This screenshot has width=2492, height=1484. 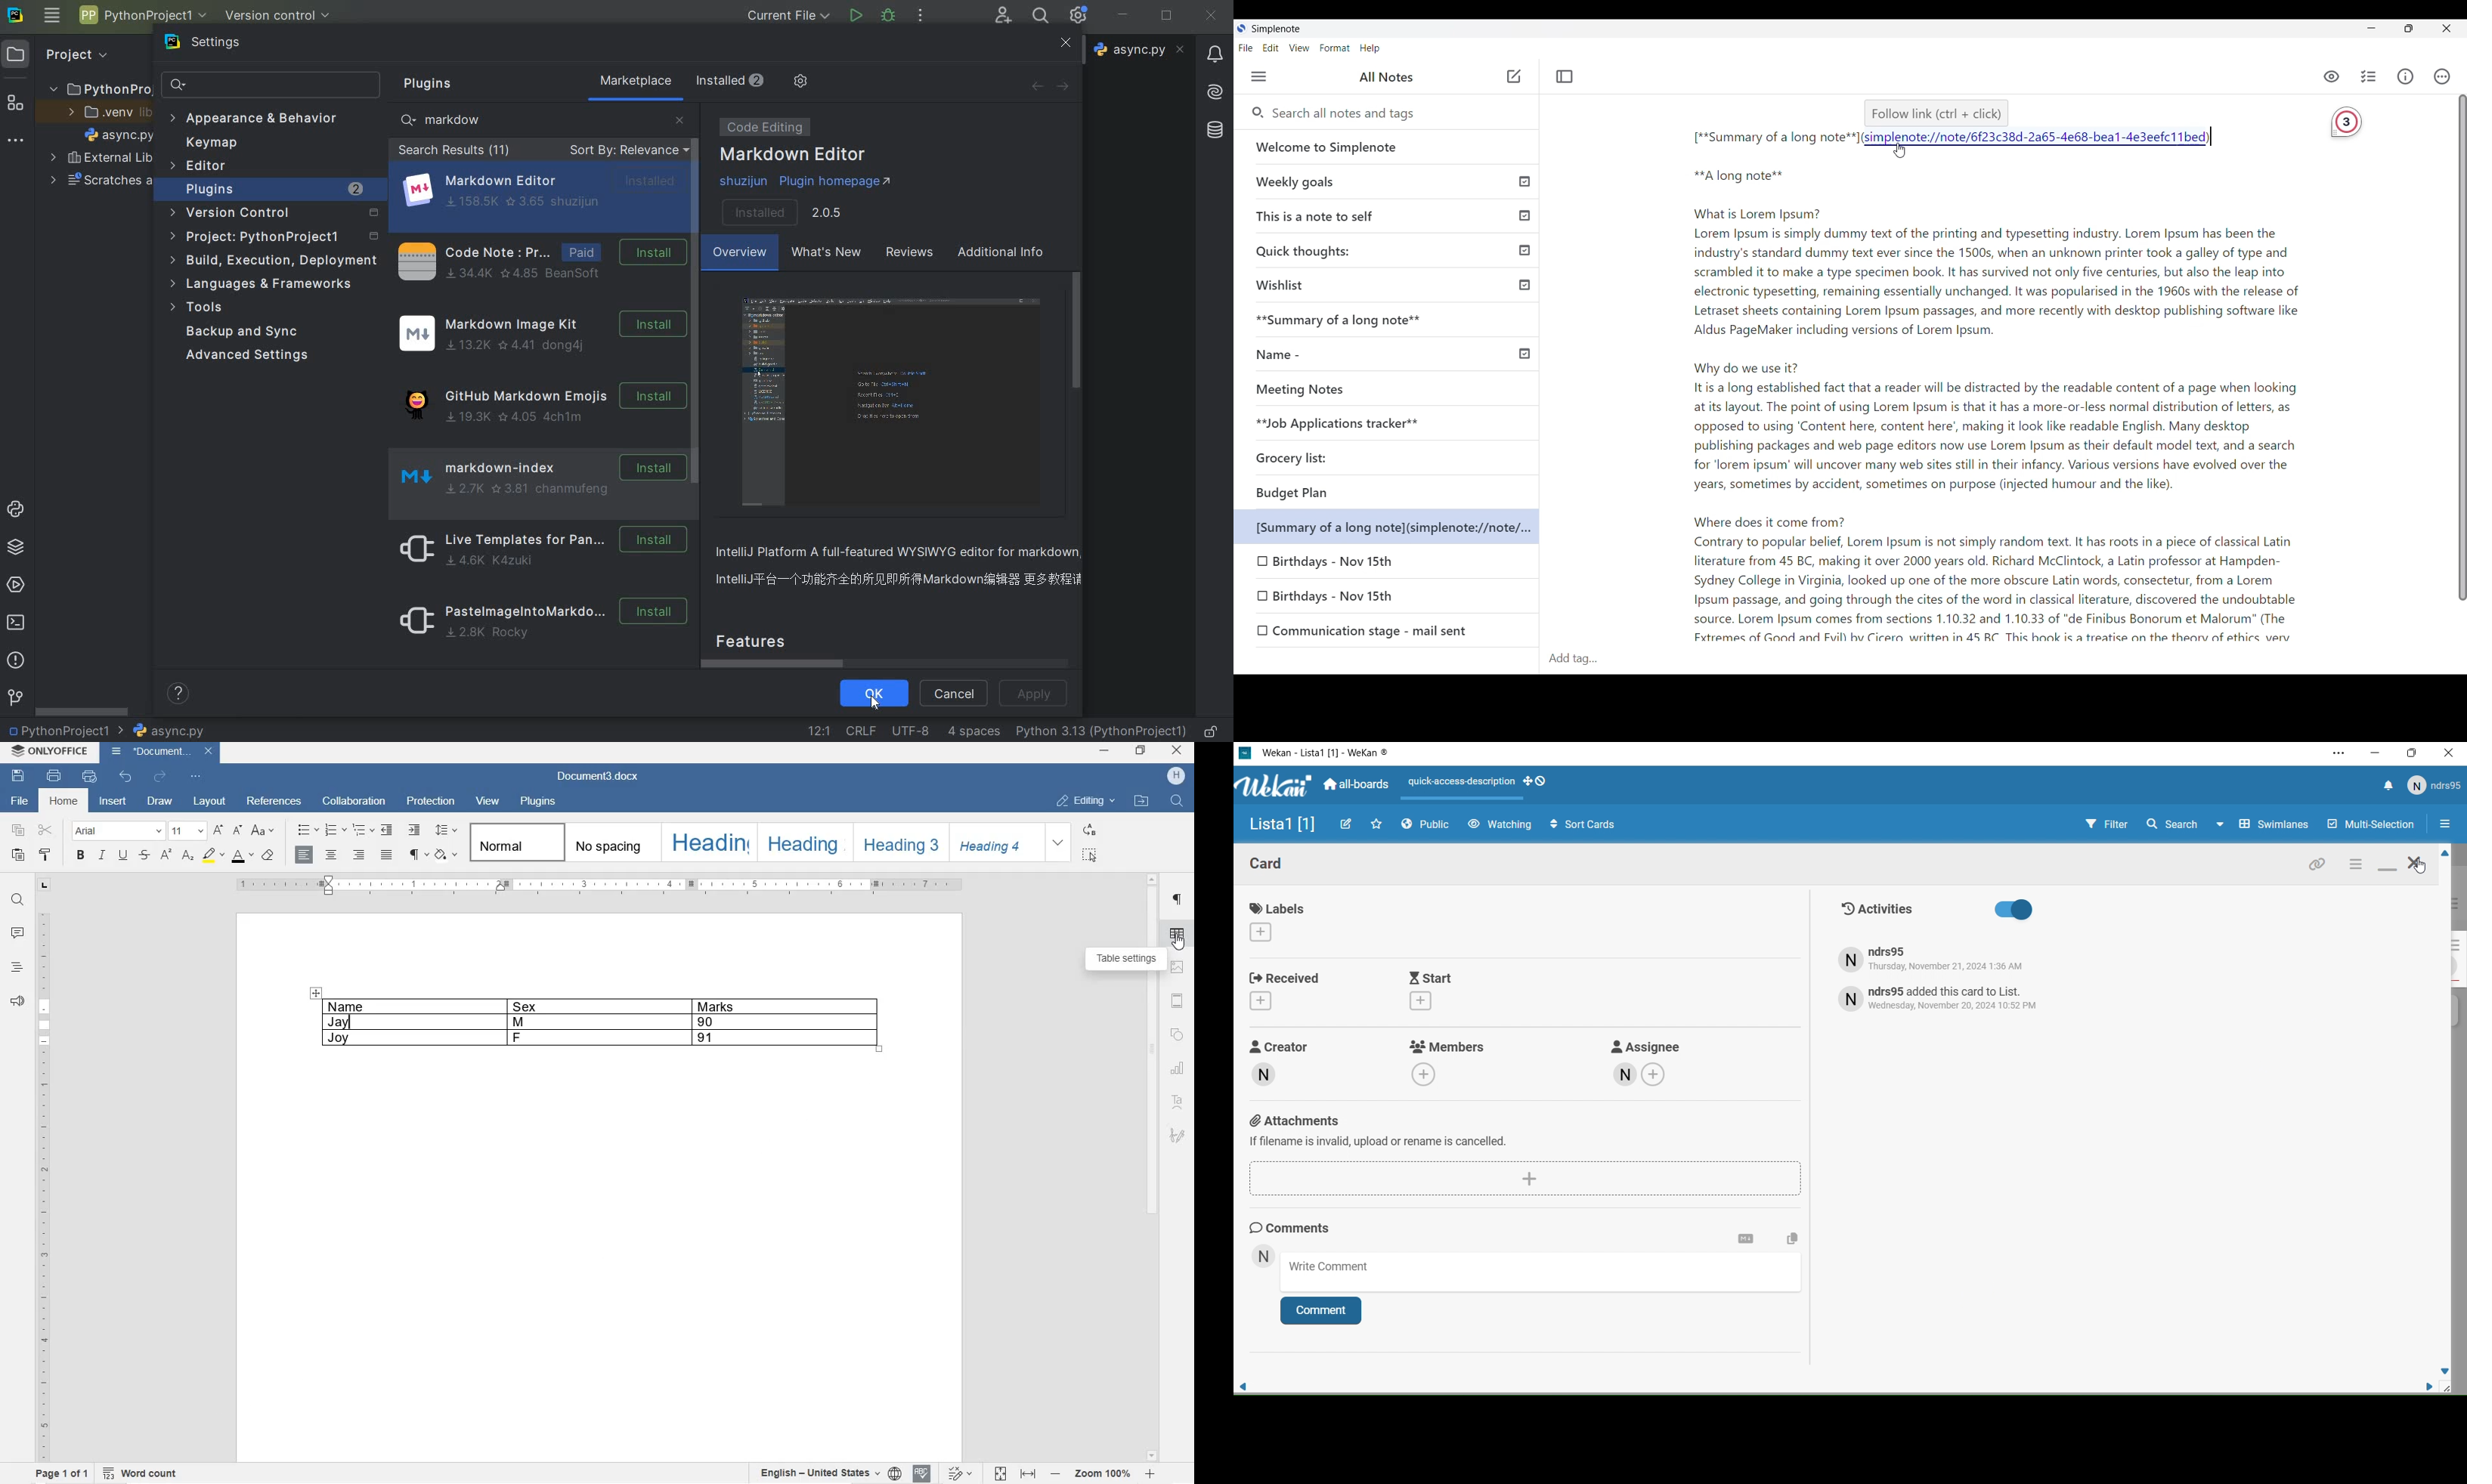 What do you see at coordinates (386, 830) in the screenshot?
I see `DECREASE INDENT` at bounding box center [386, 830].